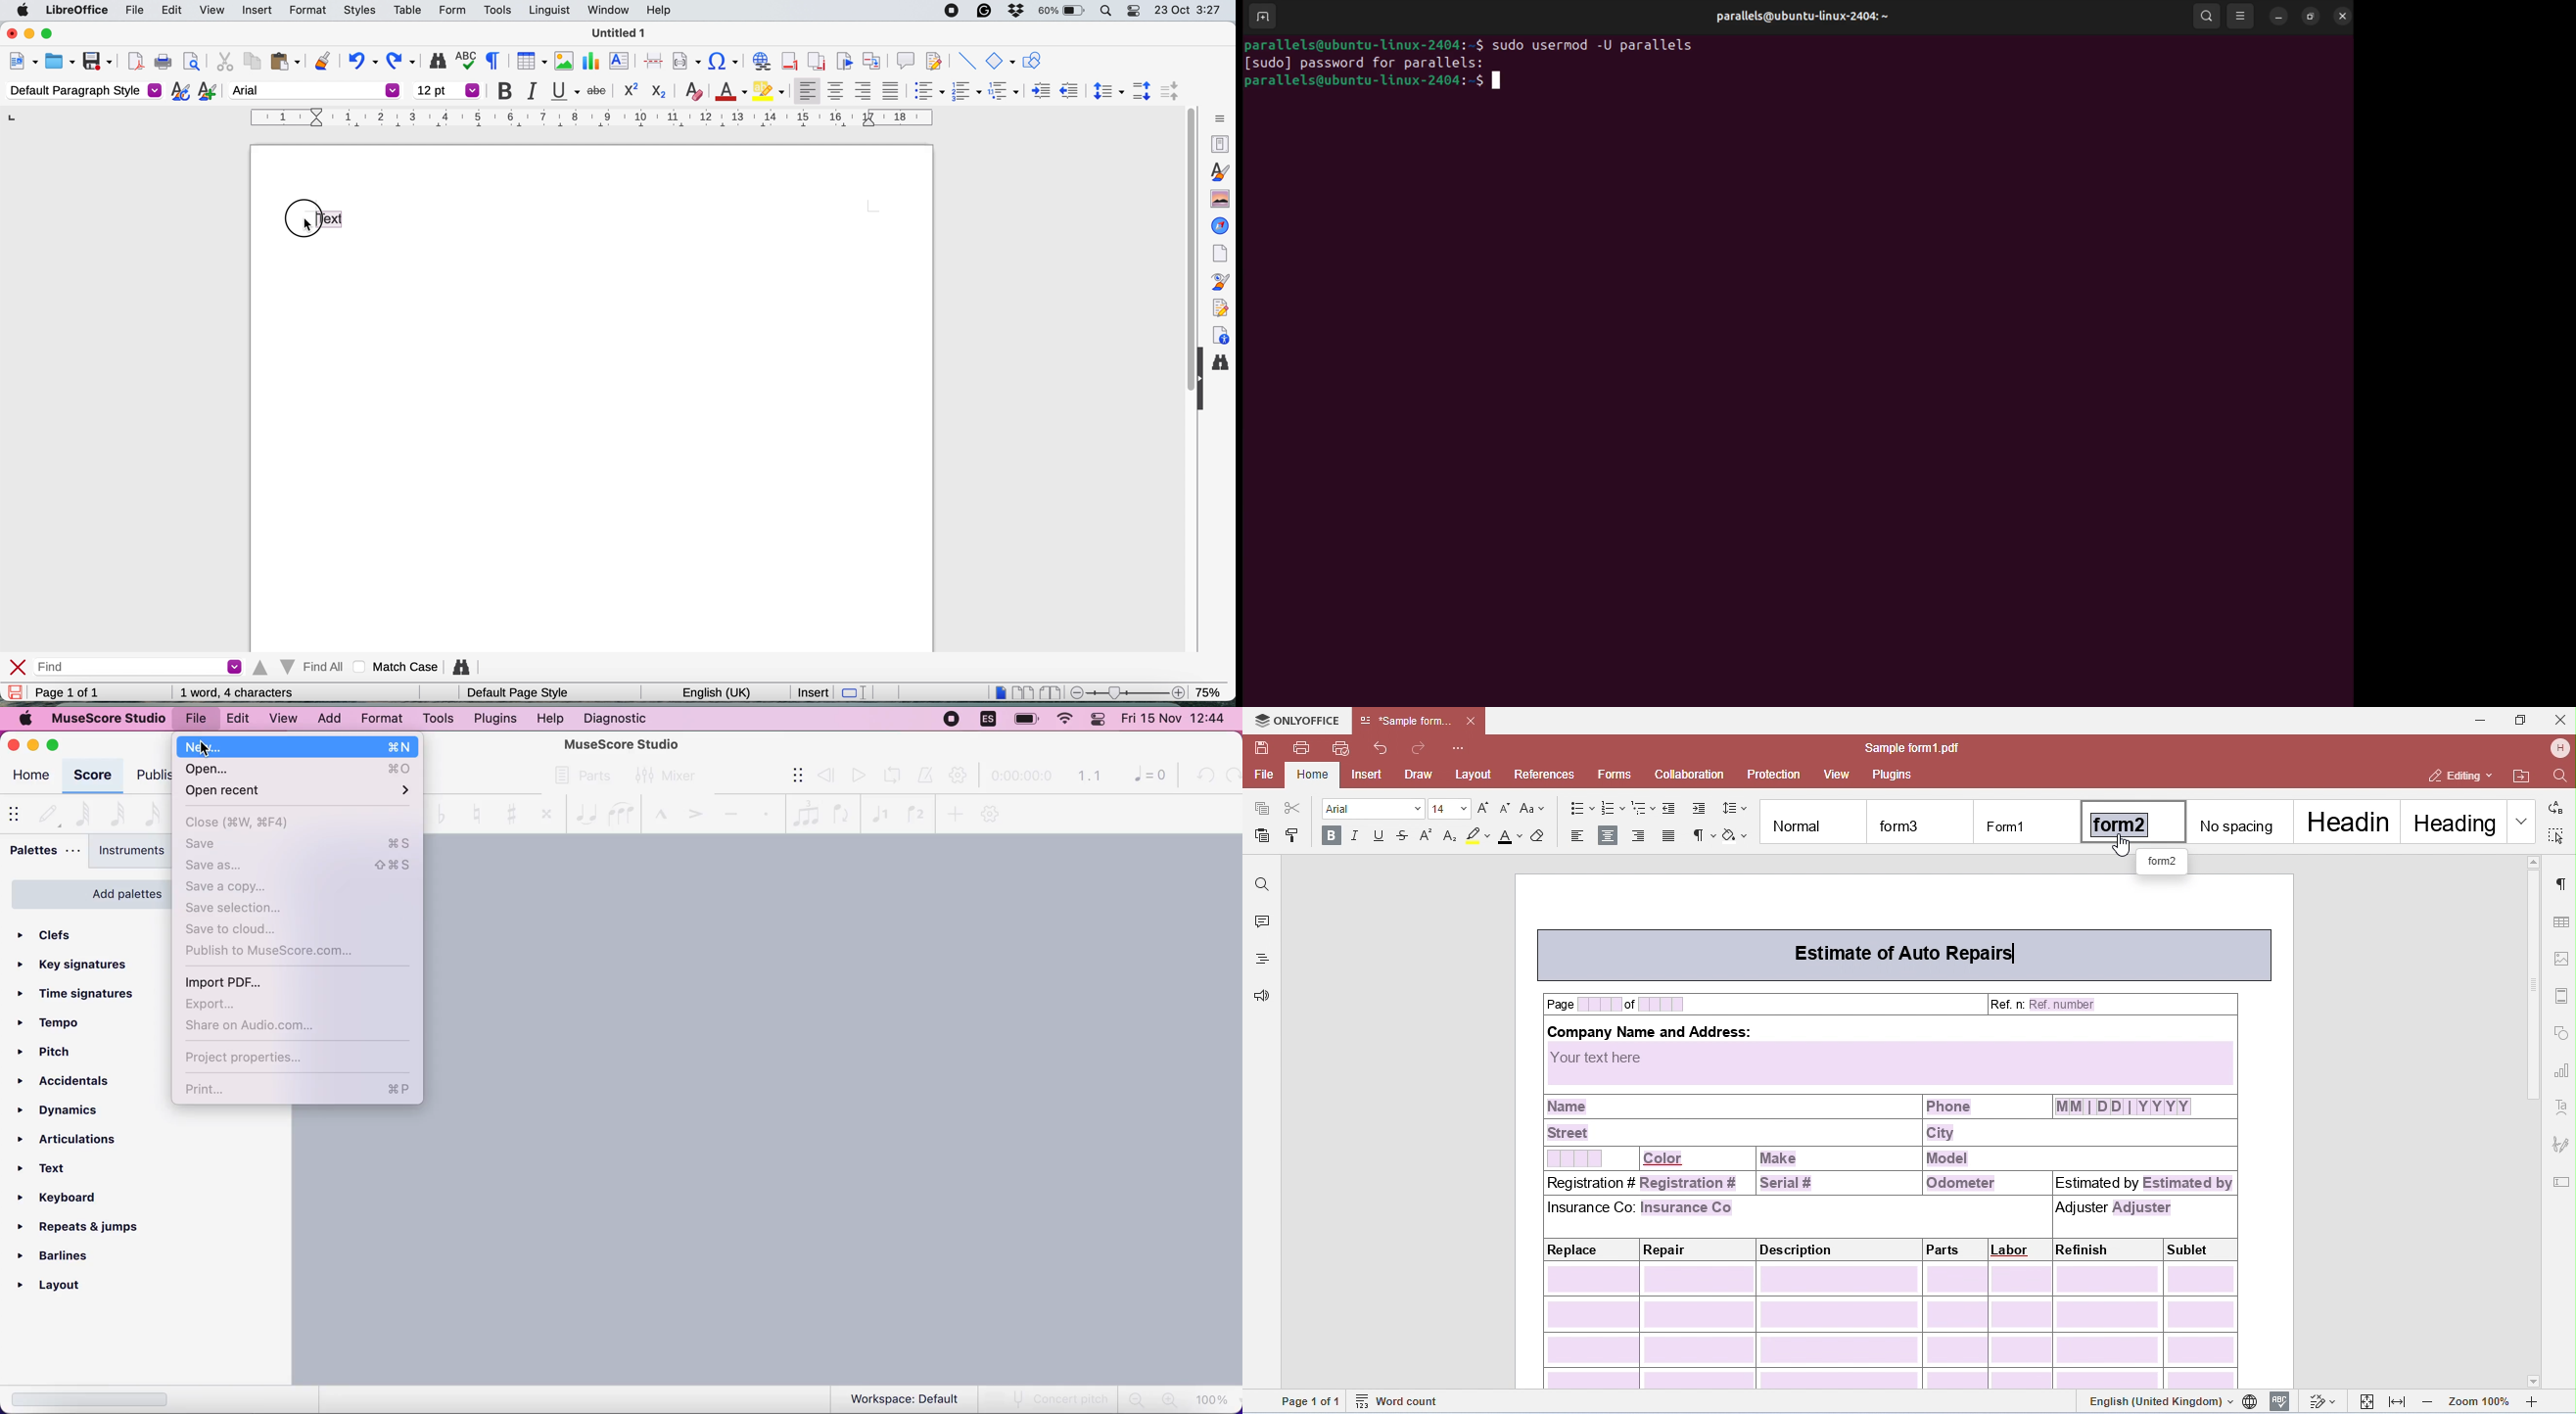  Describe the element at coordinates (435, 61) in the screenshot. I see `find and replace` at that location.